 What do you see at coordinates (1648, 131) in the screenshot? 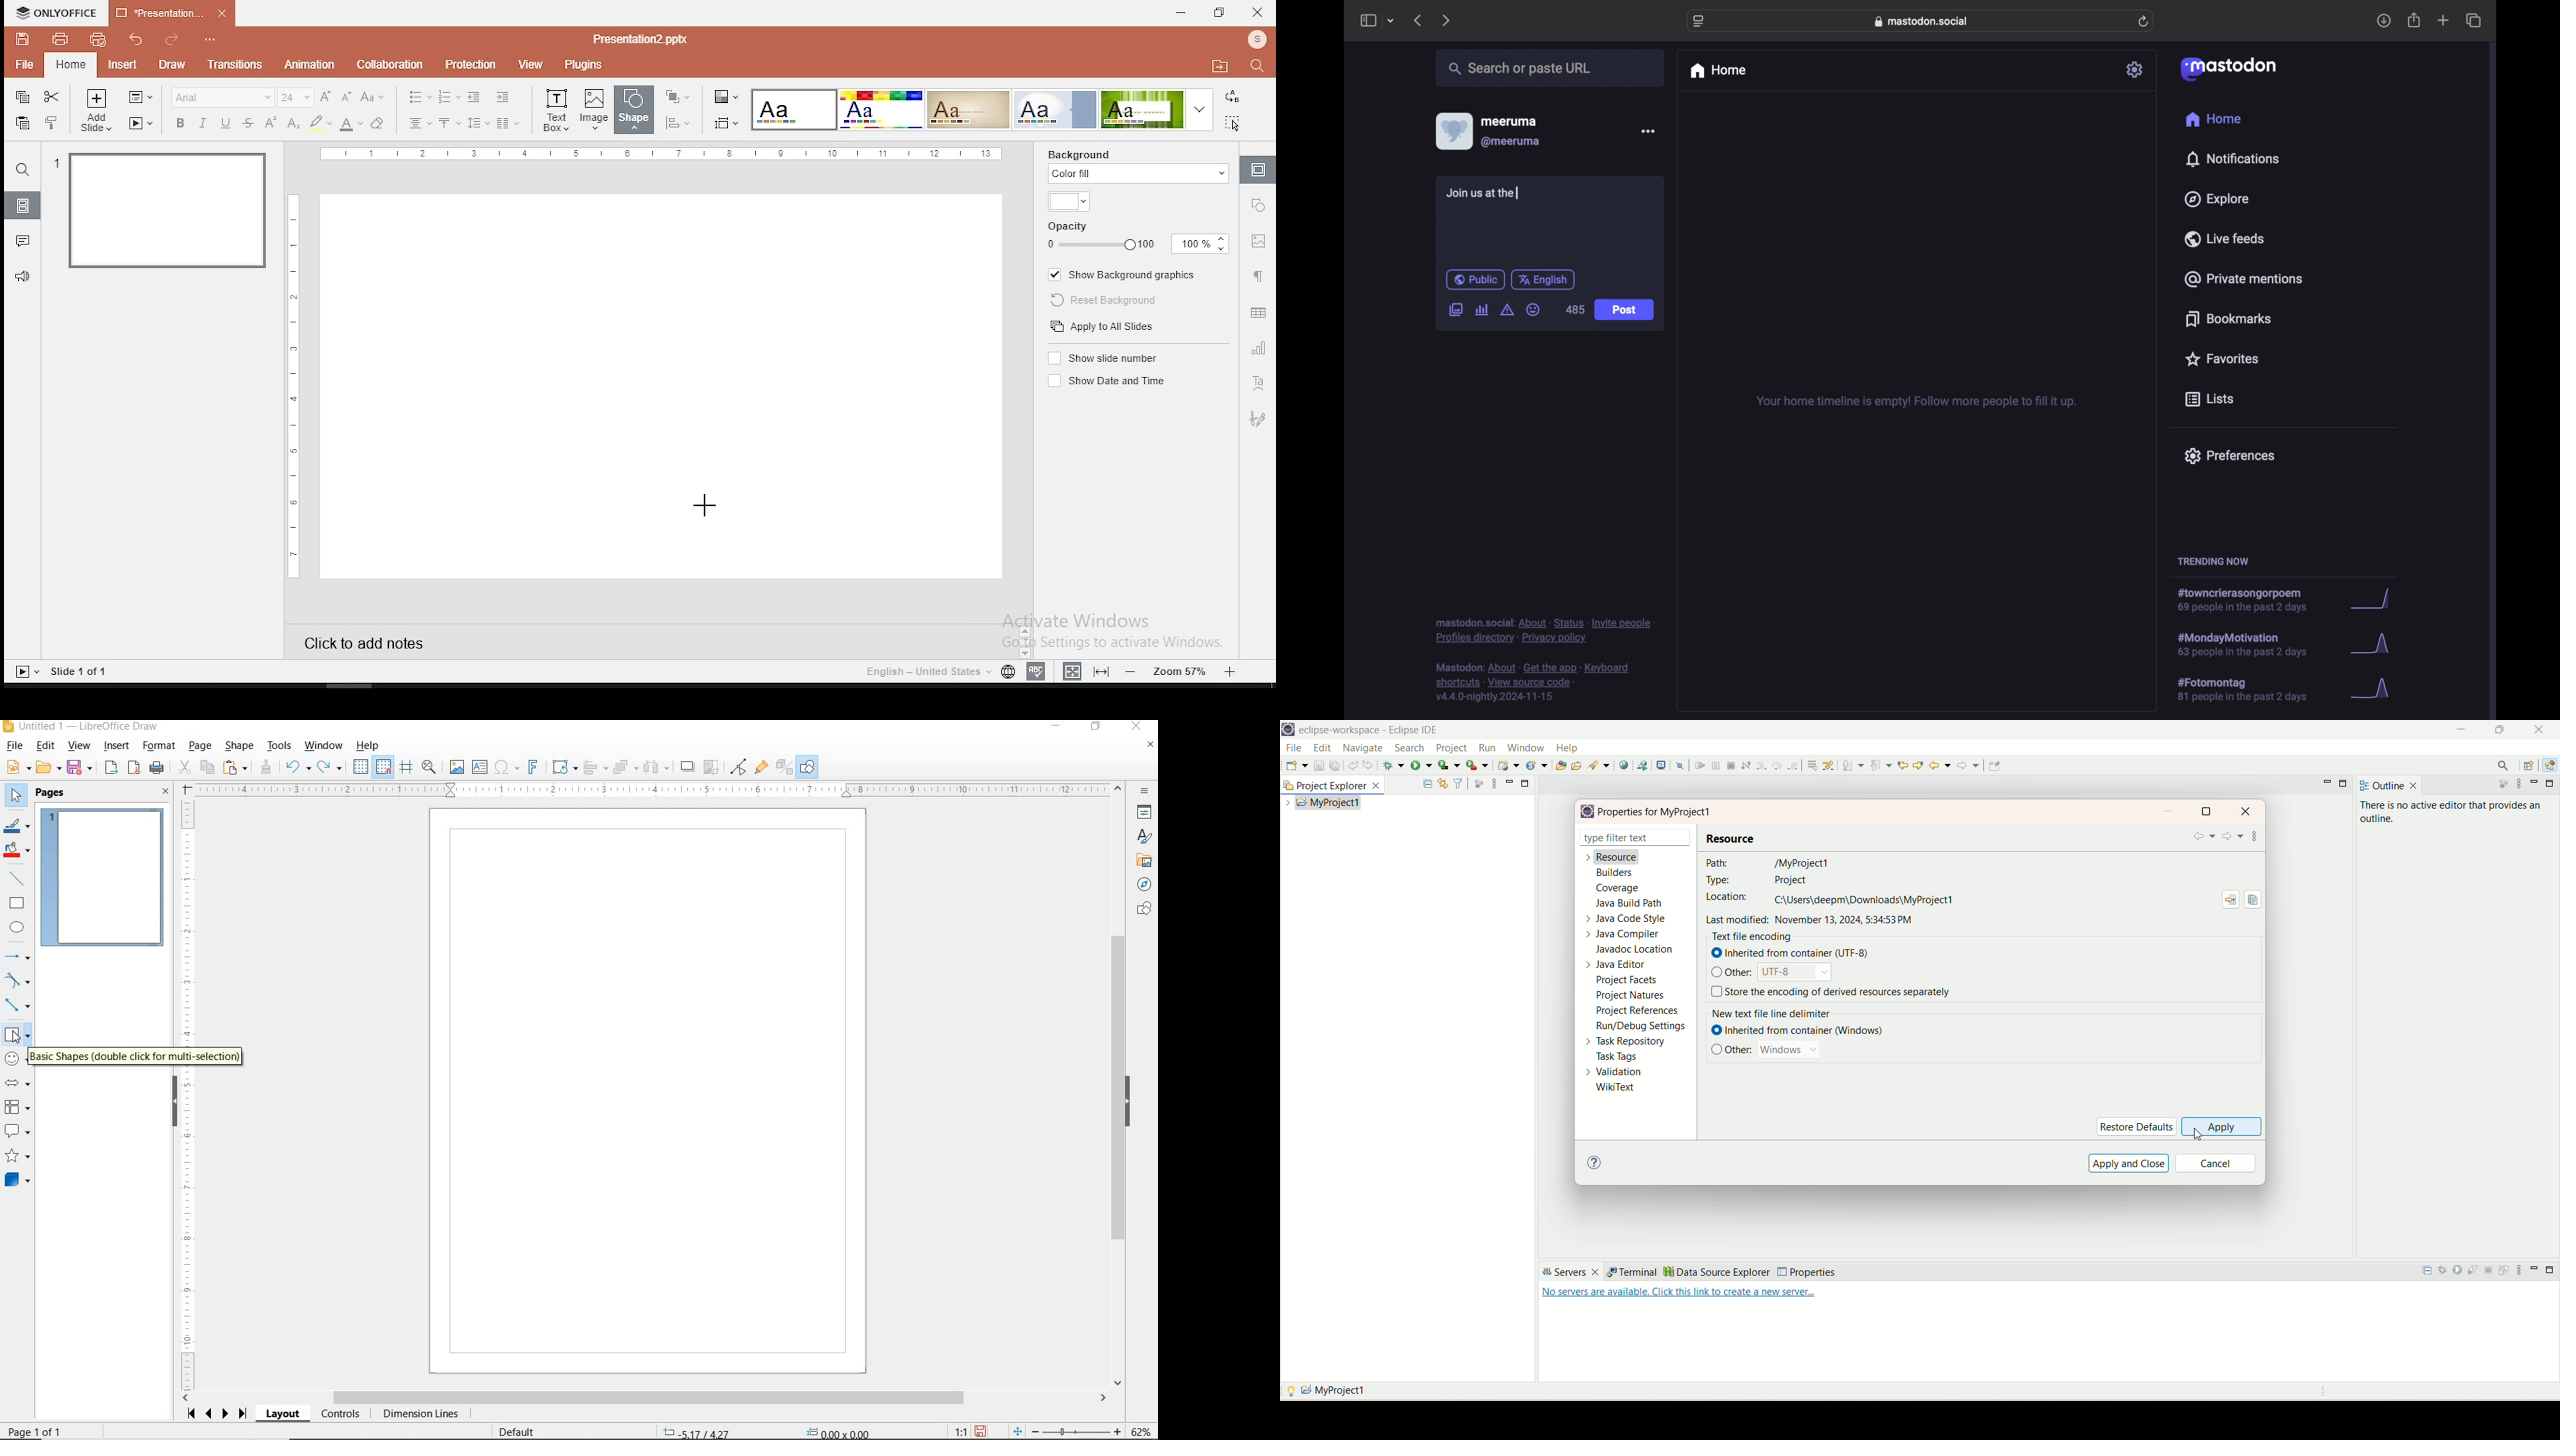
I see `more options` at bounding box center [1648, 131].